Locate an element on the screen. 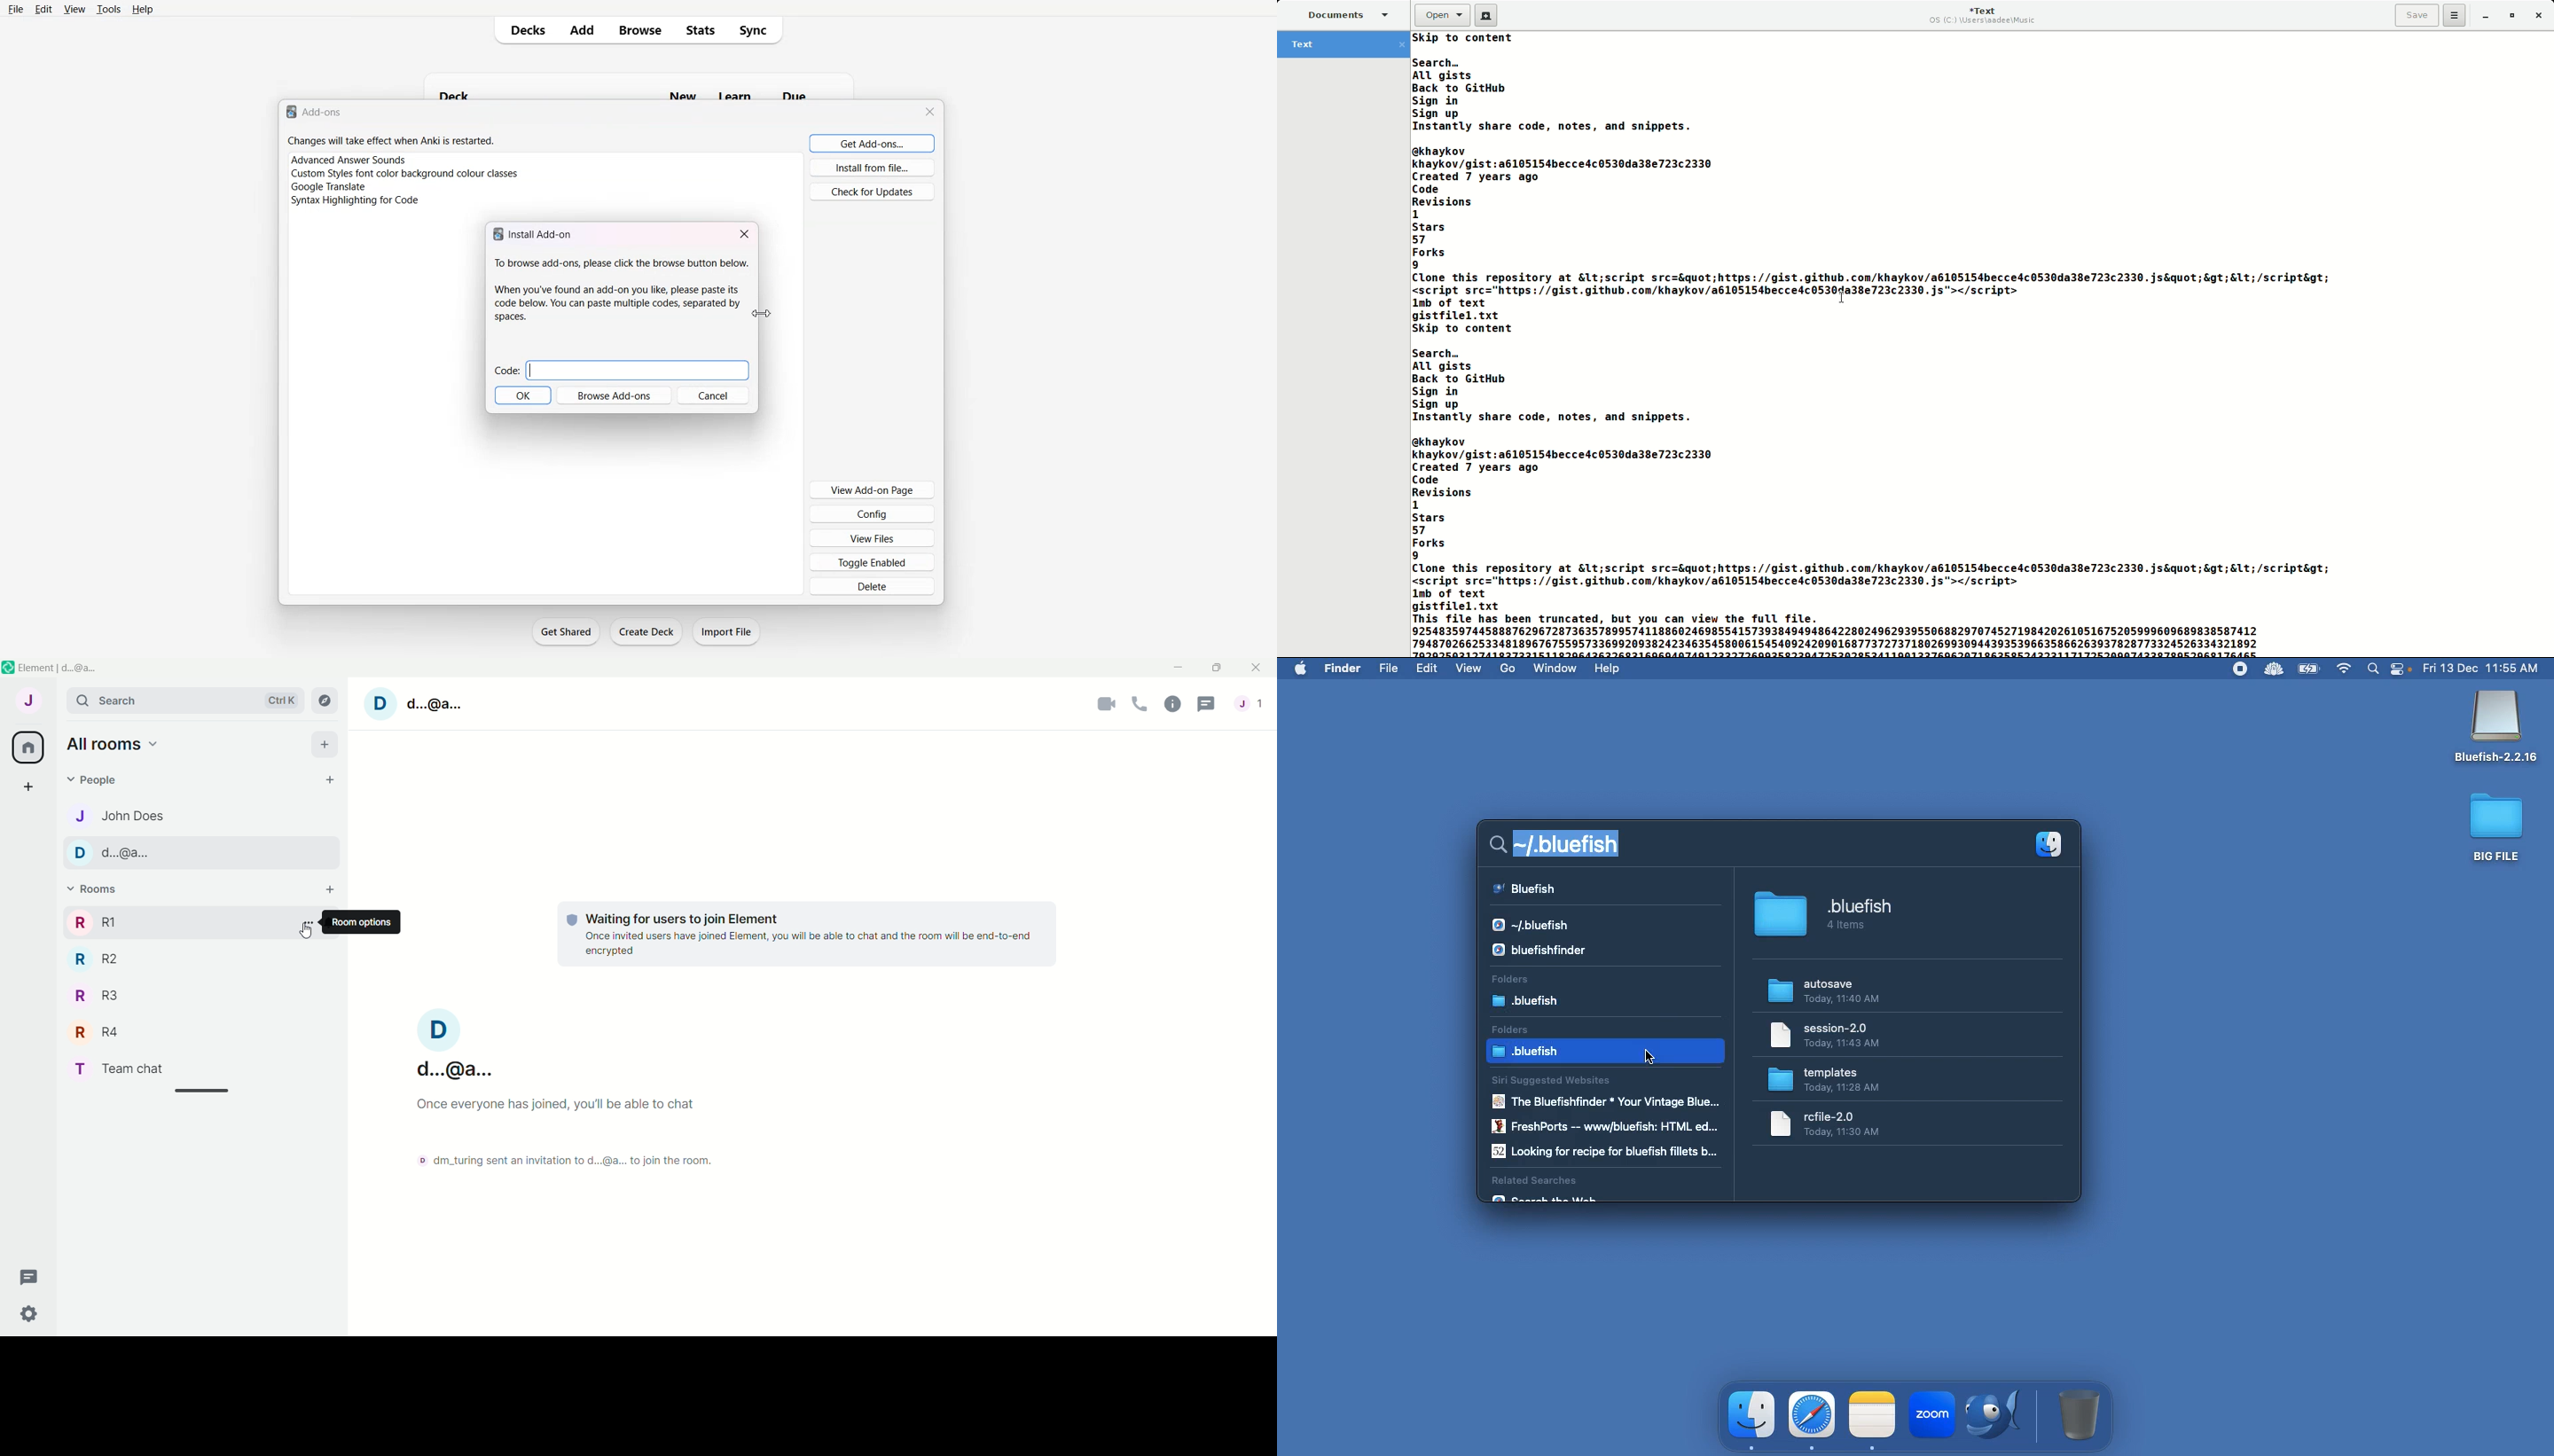 The image size is (2576, 1456). Import File is located at coordinates (728, 632).